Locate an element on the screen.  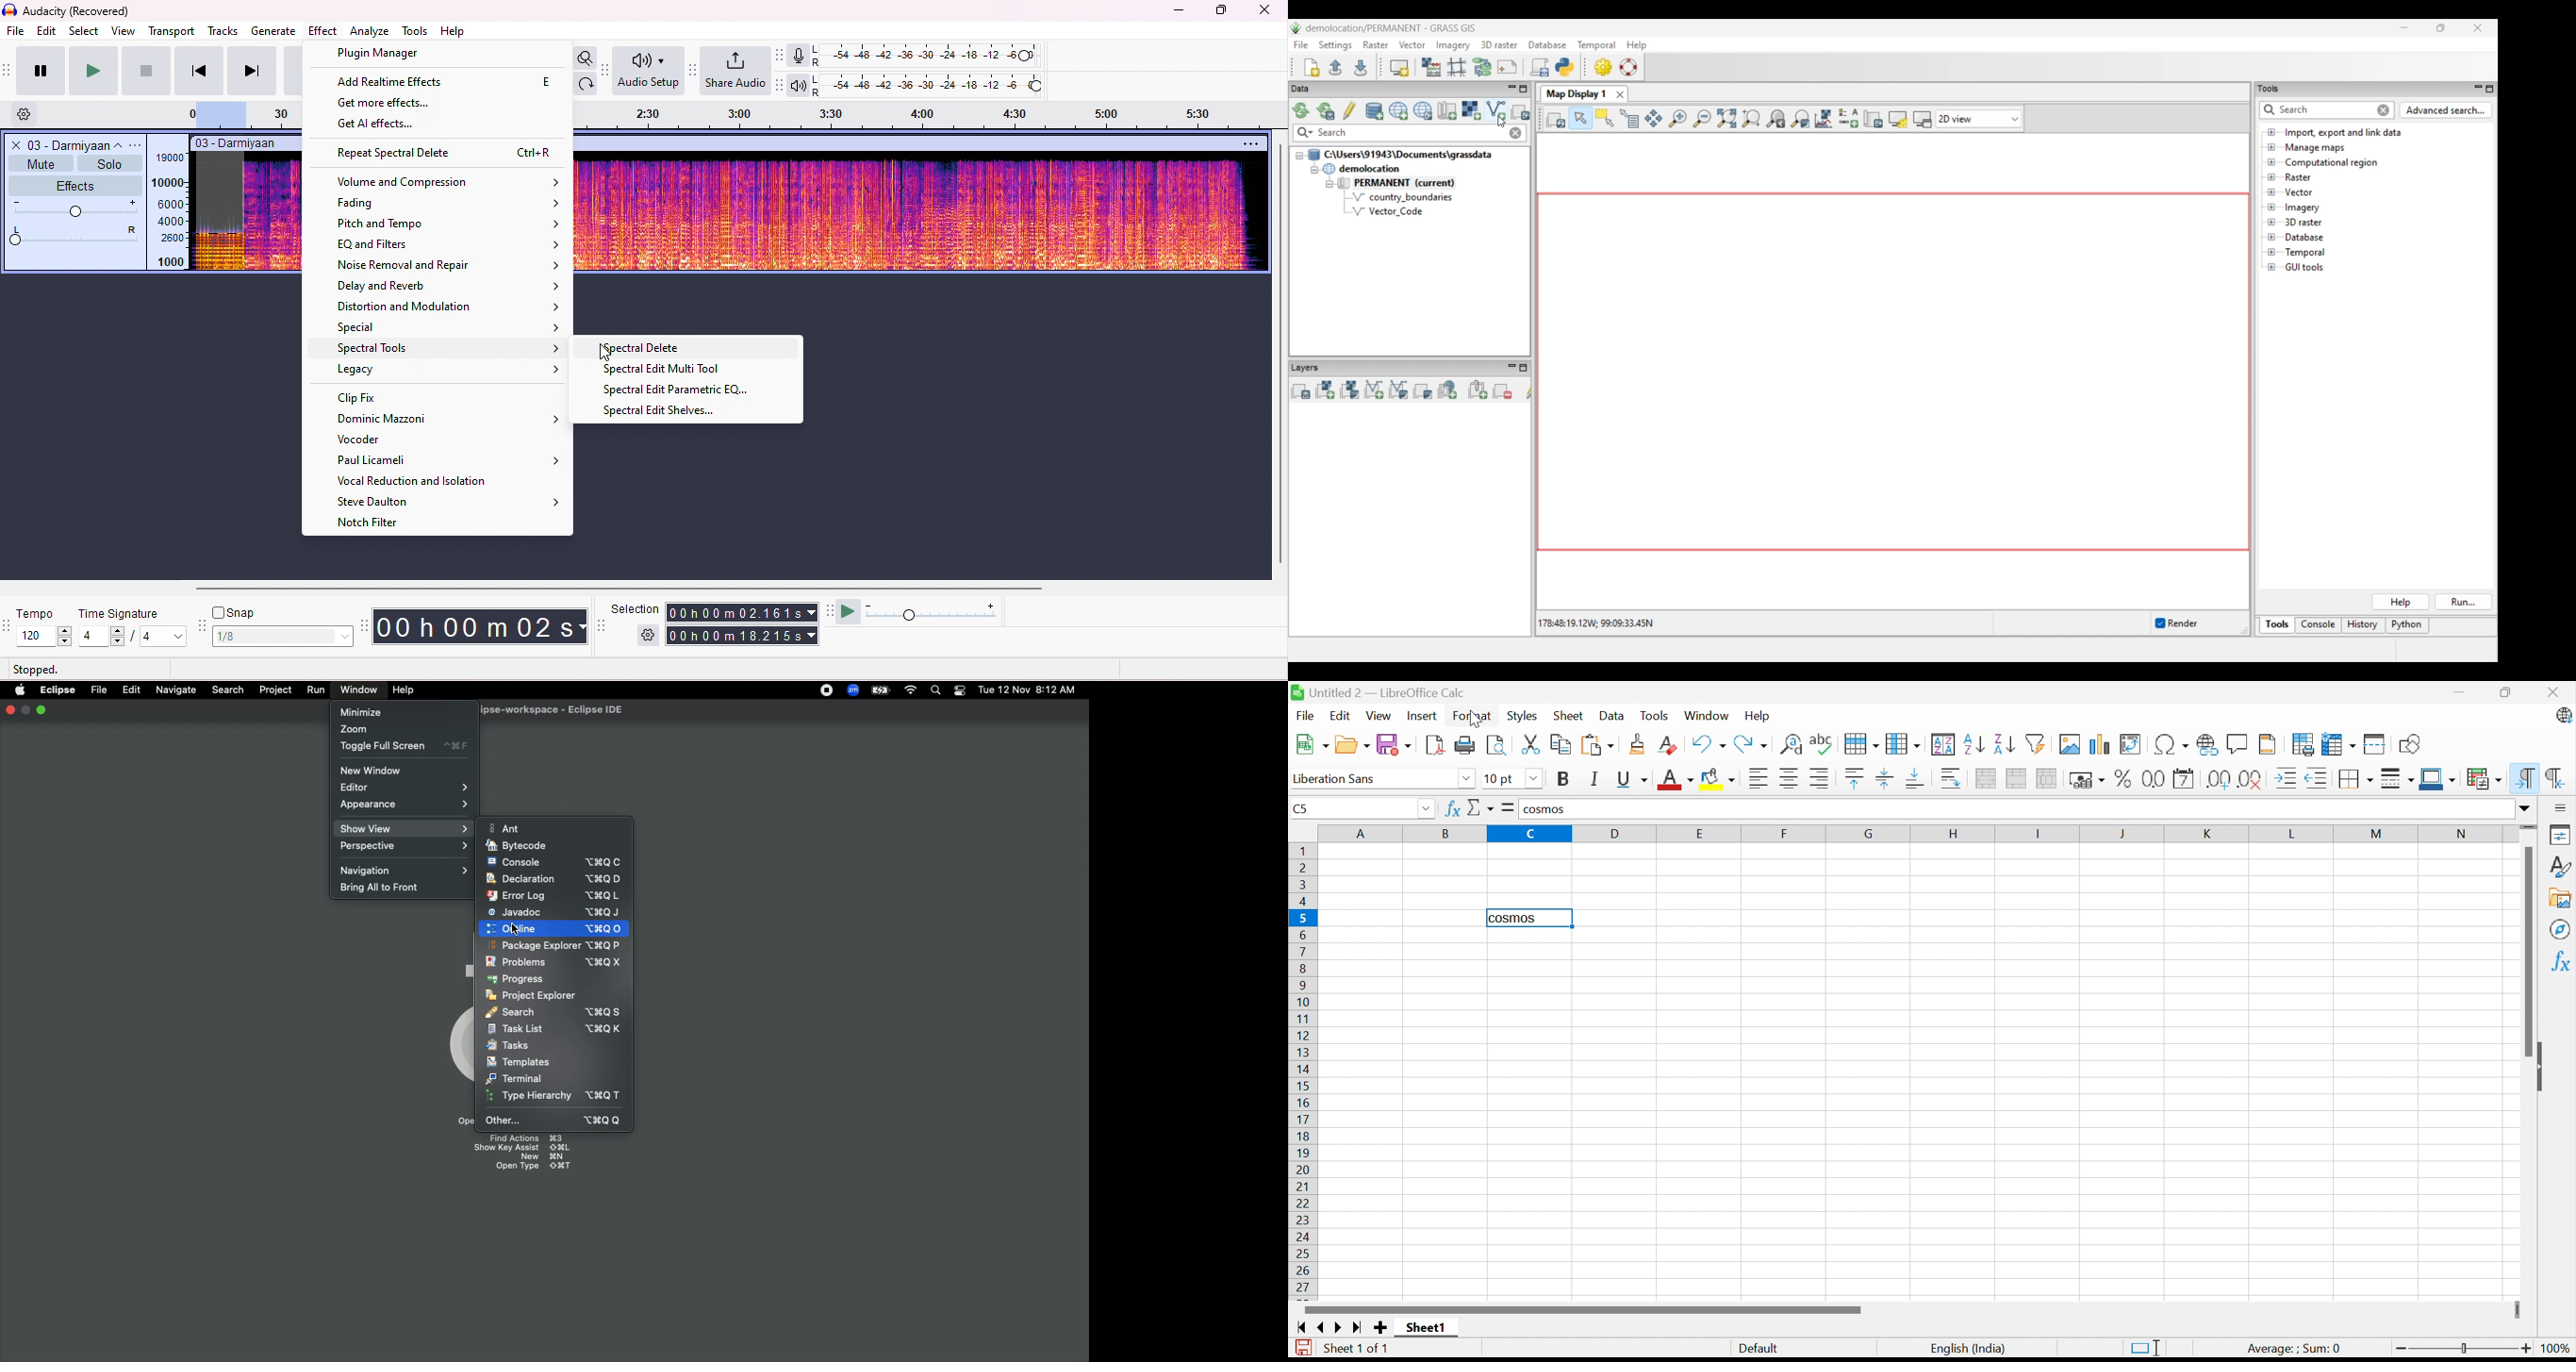
playback level is located at coordinates (932, 85).